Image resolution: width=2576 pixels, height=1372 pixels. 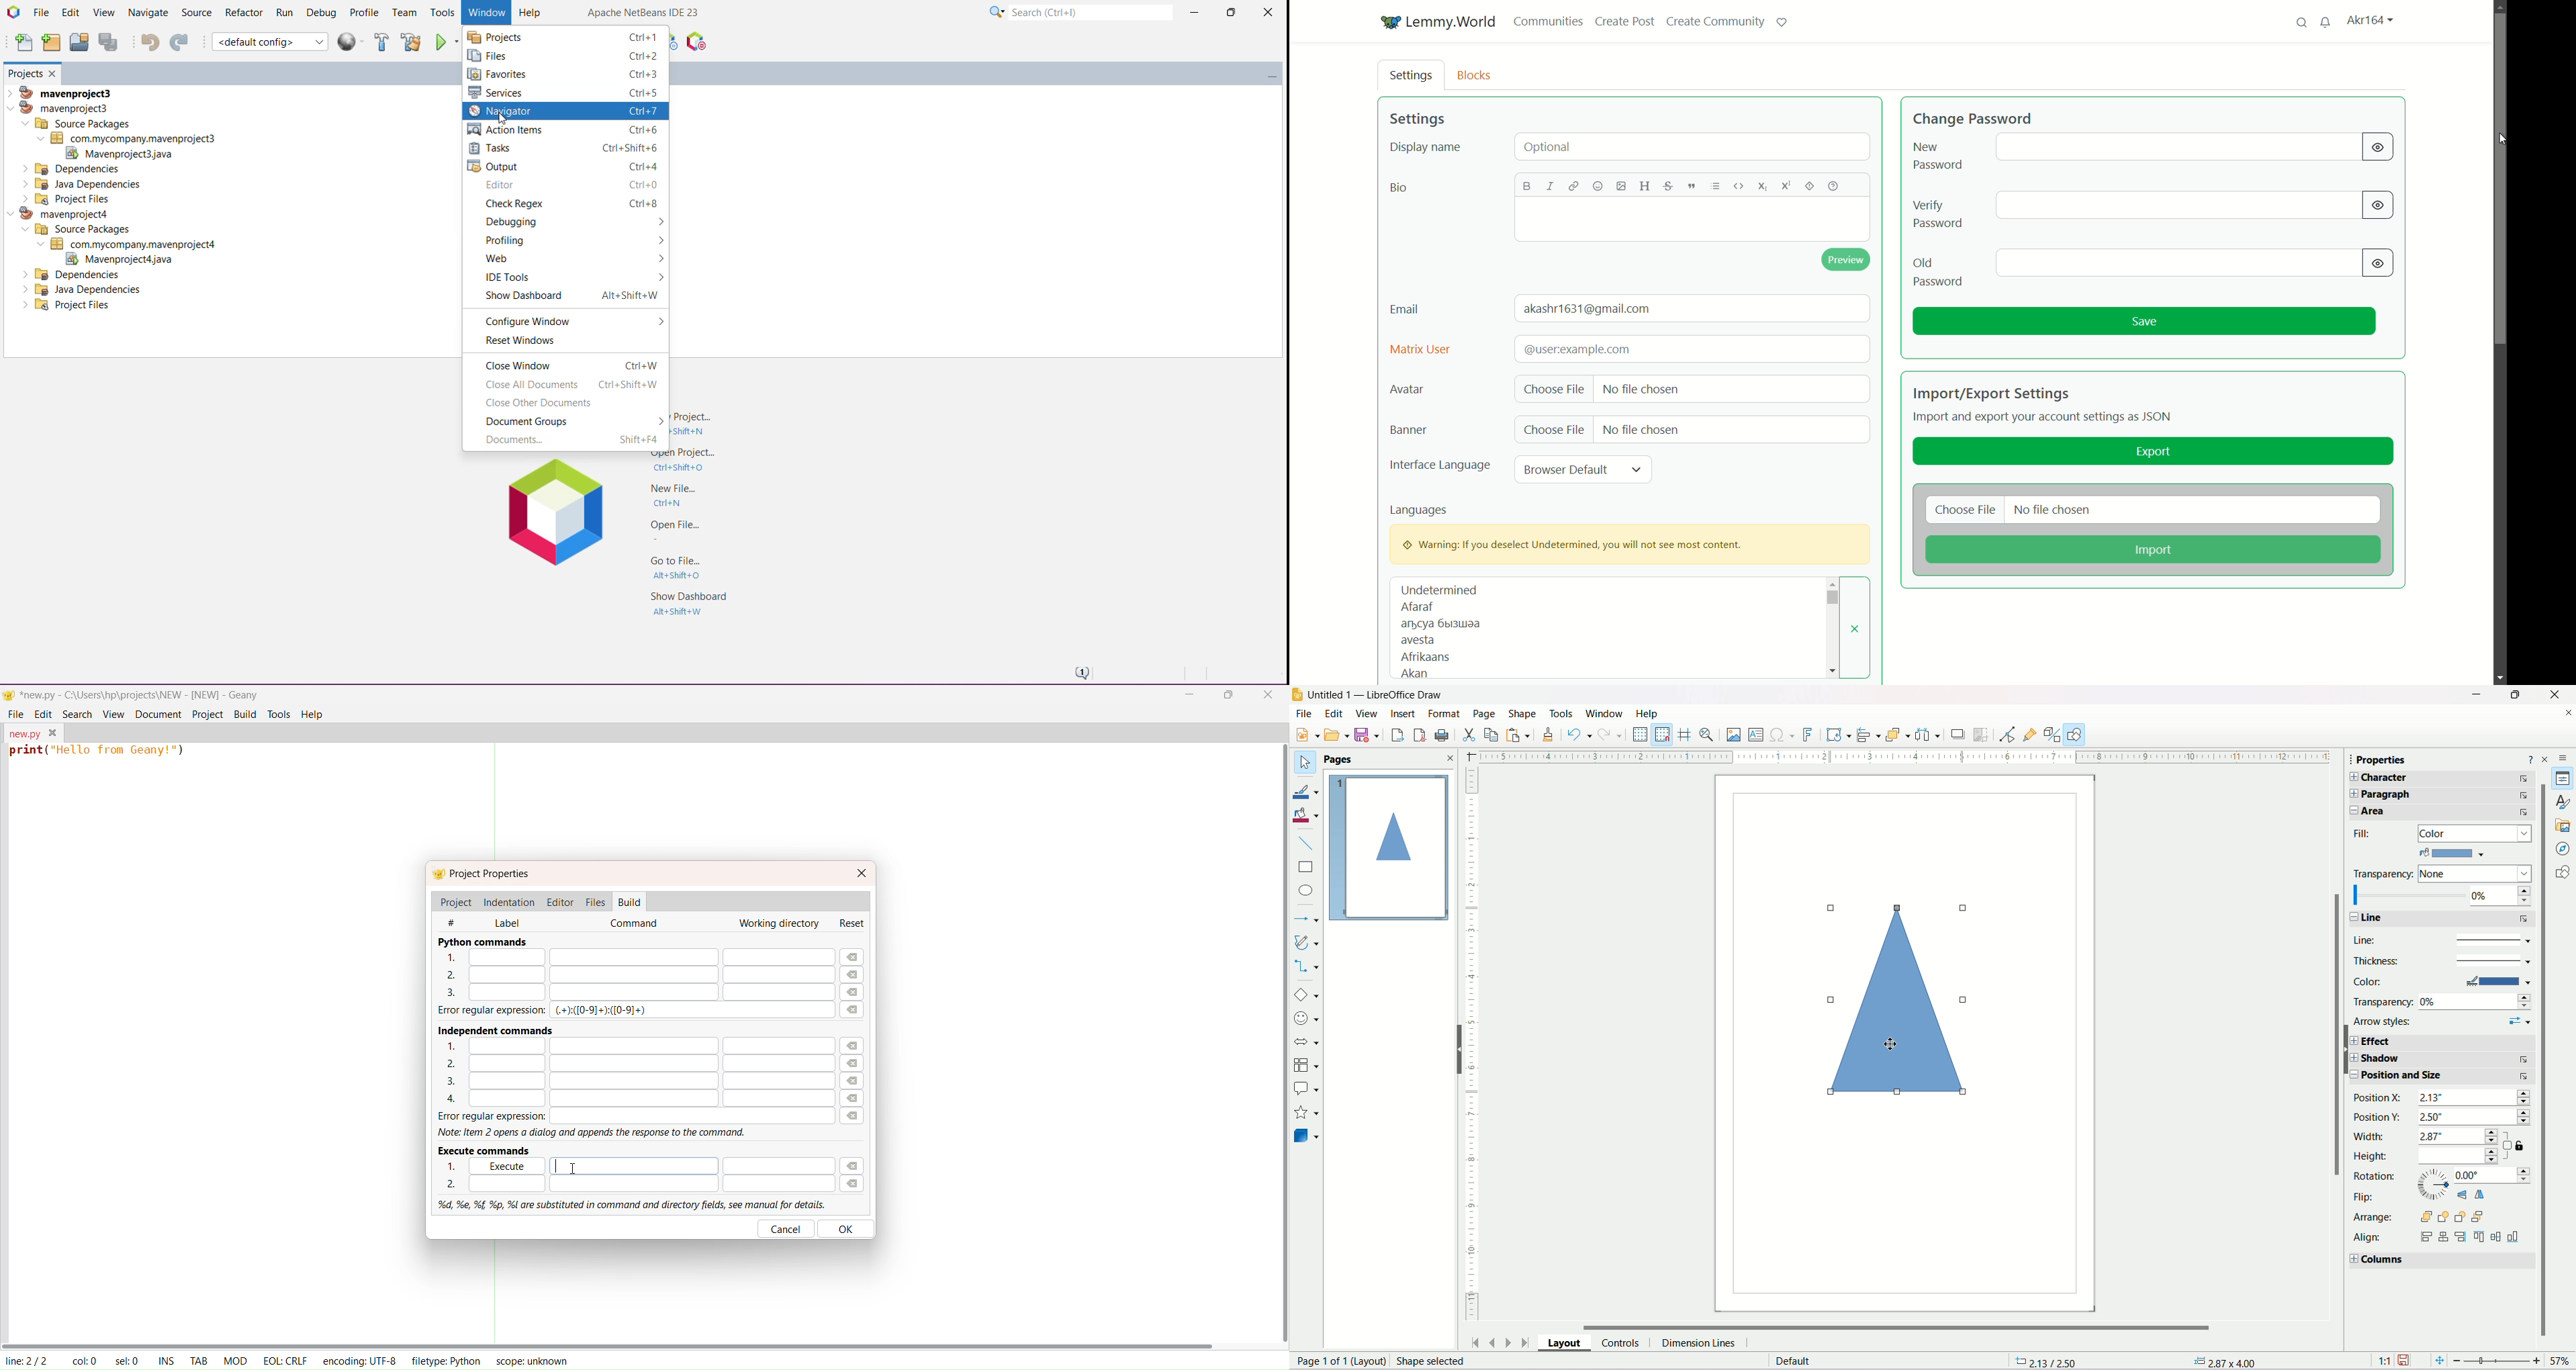 What do you see at coordinates (1620, 1345) in the screenshot?
I see `Controls` at bounding box center [1620, 1345].